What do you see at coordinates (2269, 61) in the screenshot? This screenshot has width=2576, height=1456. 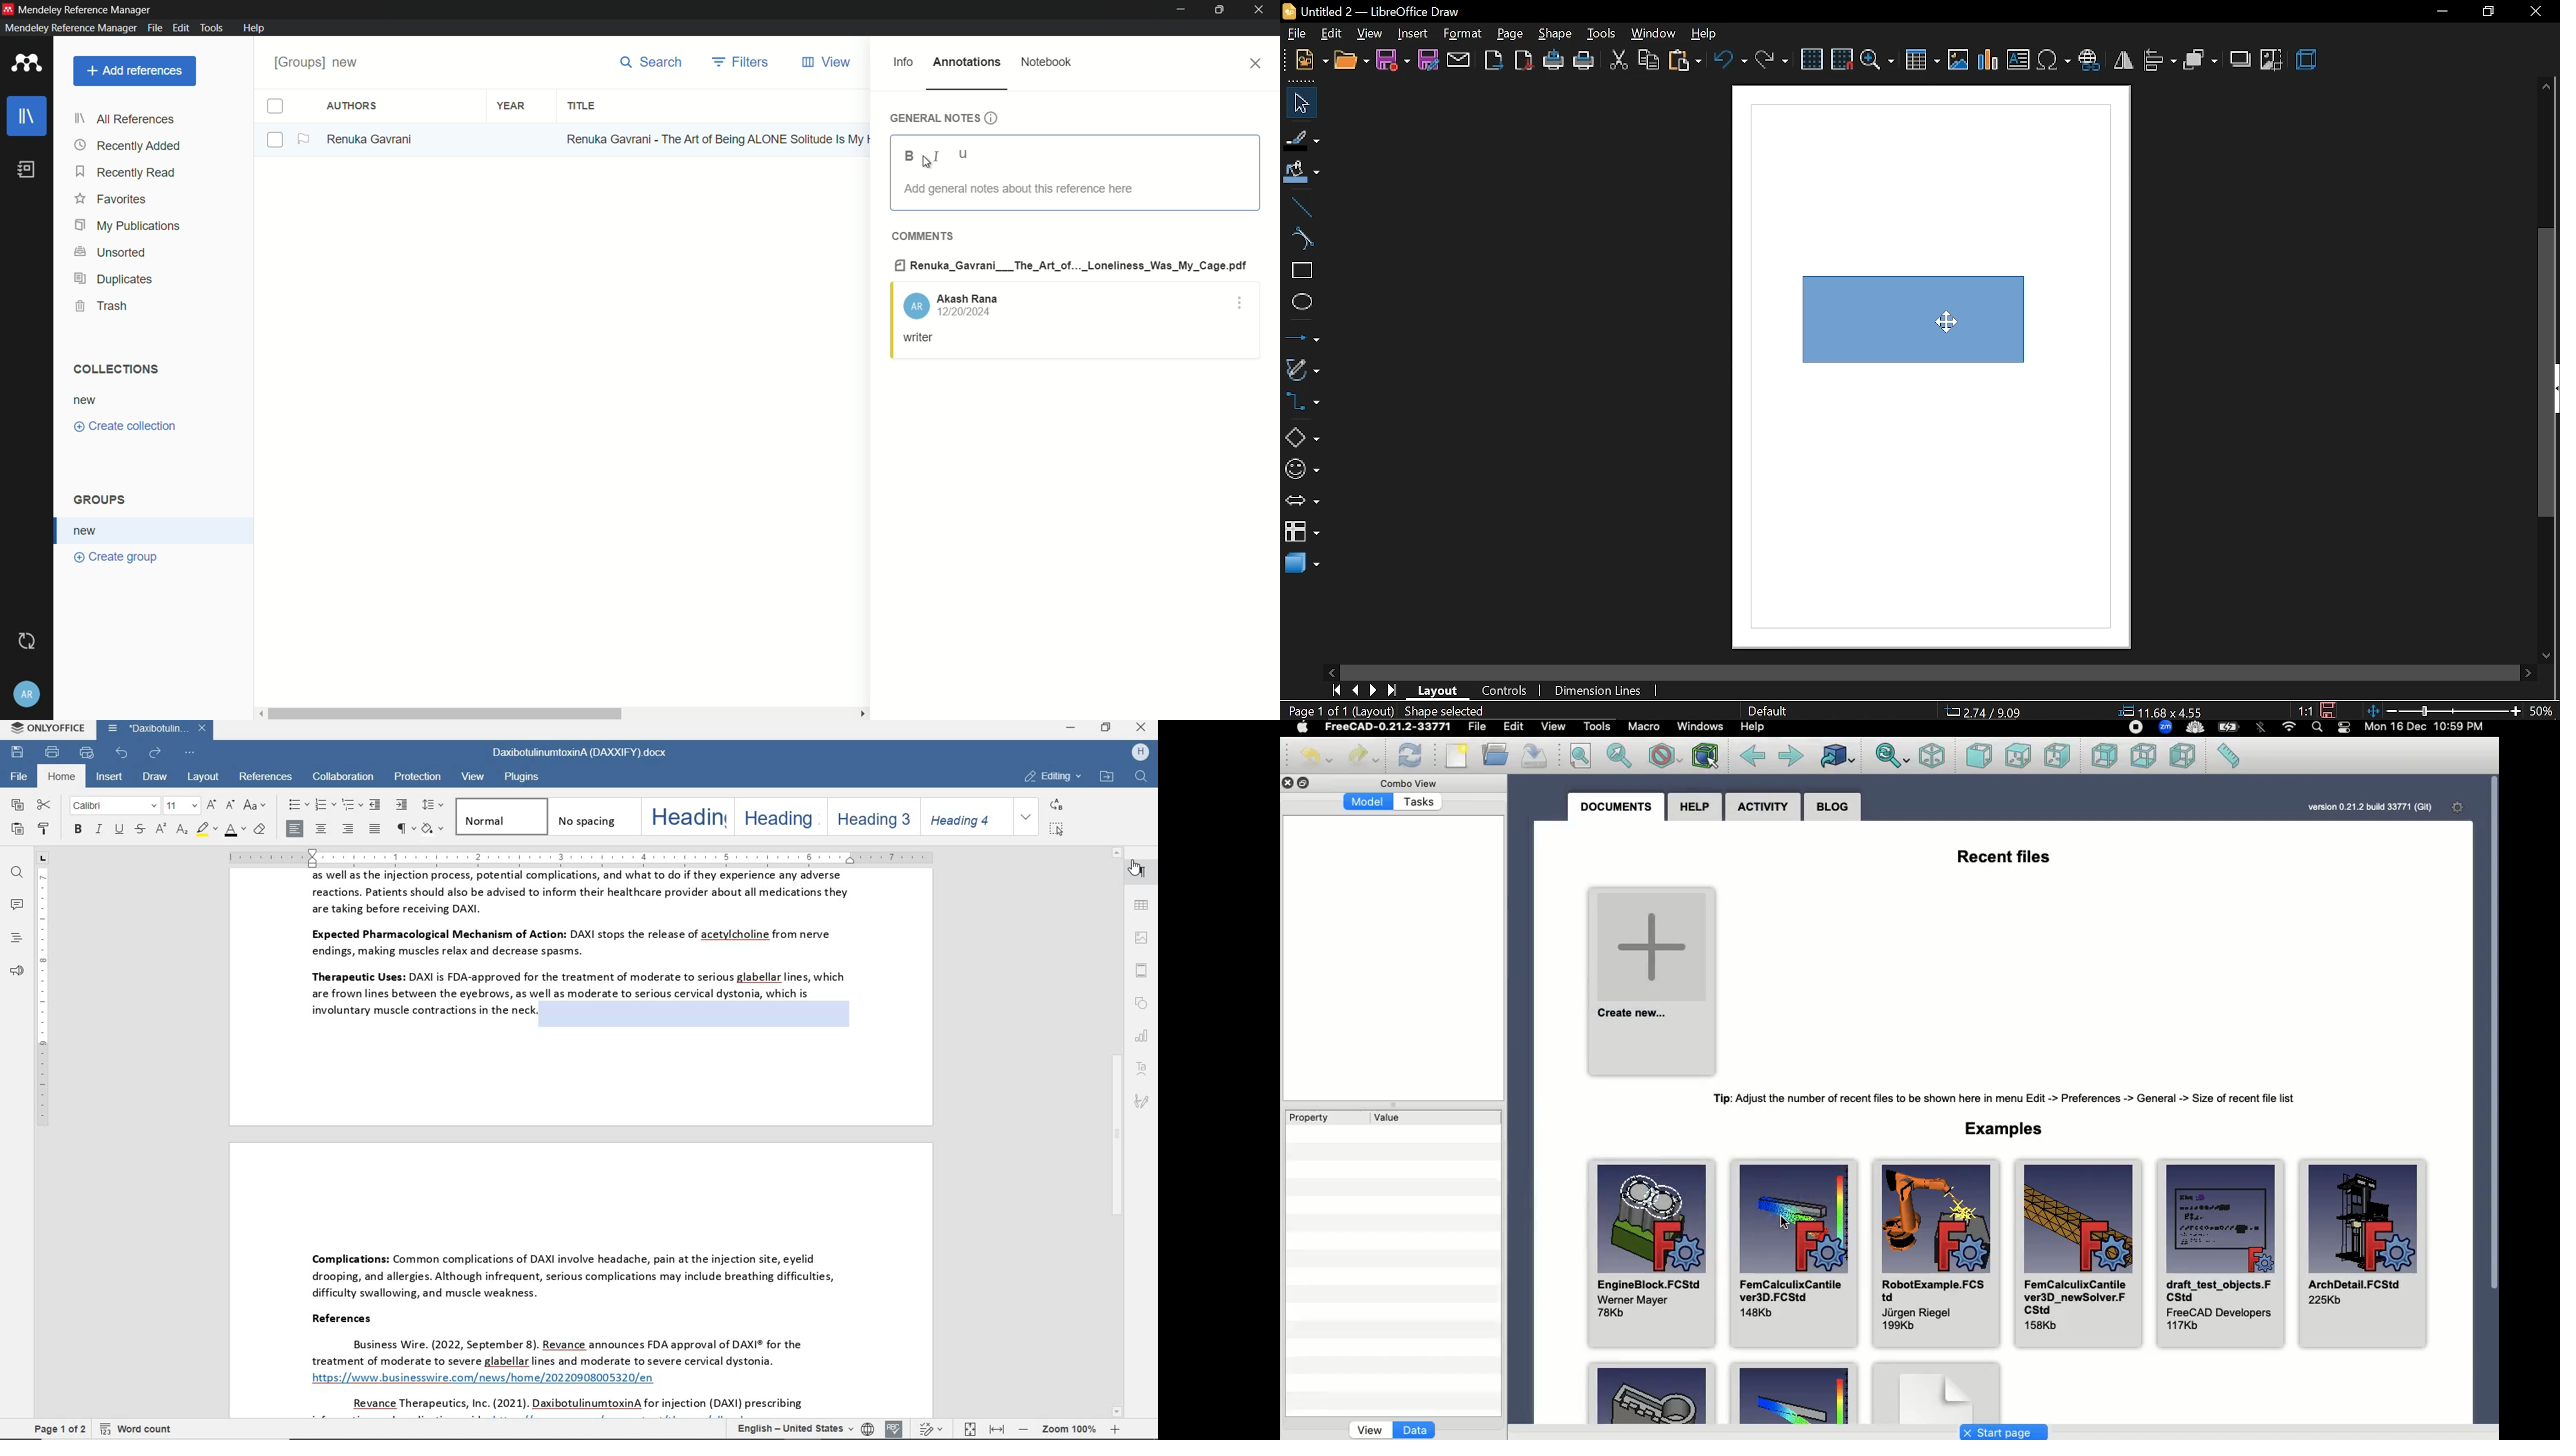 I see `crop` at bounding box center [2269, 61].